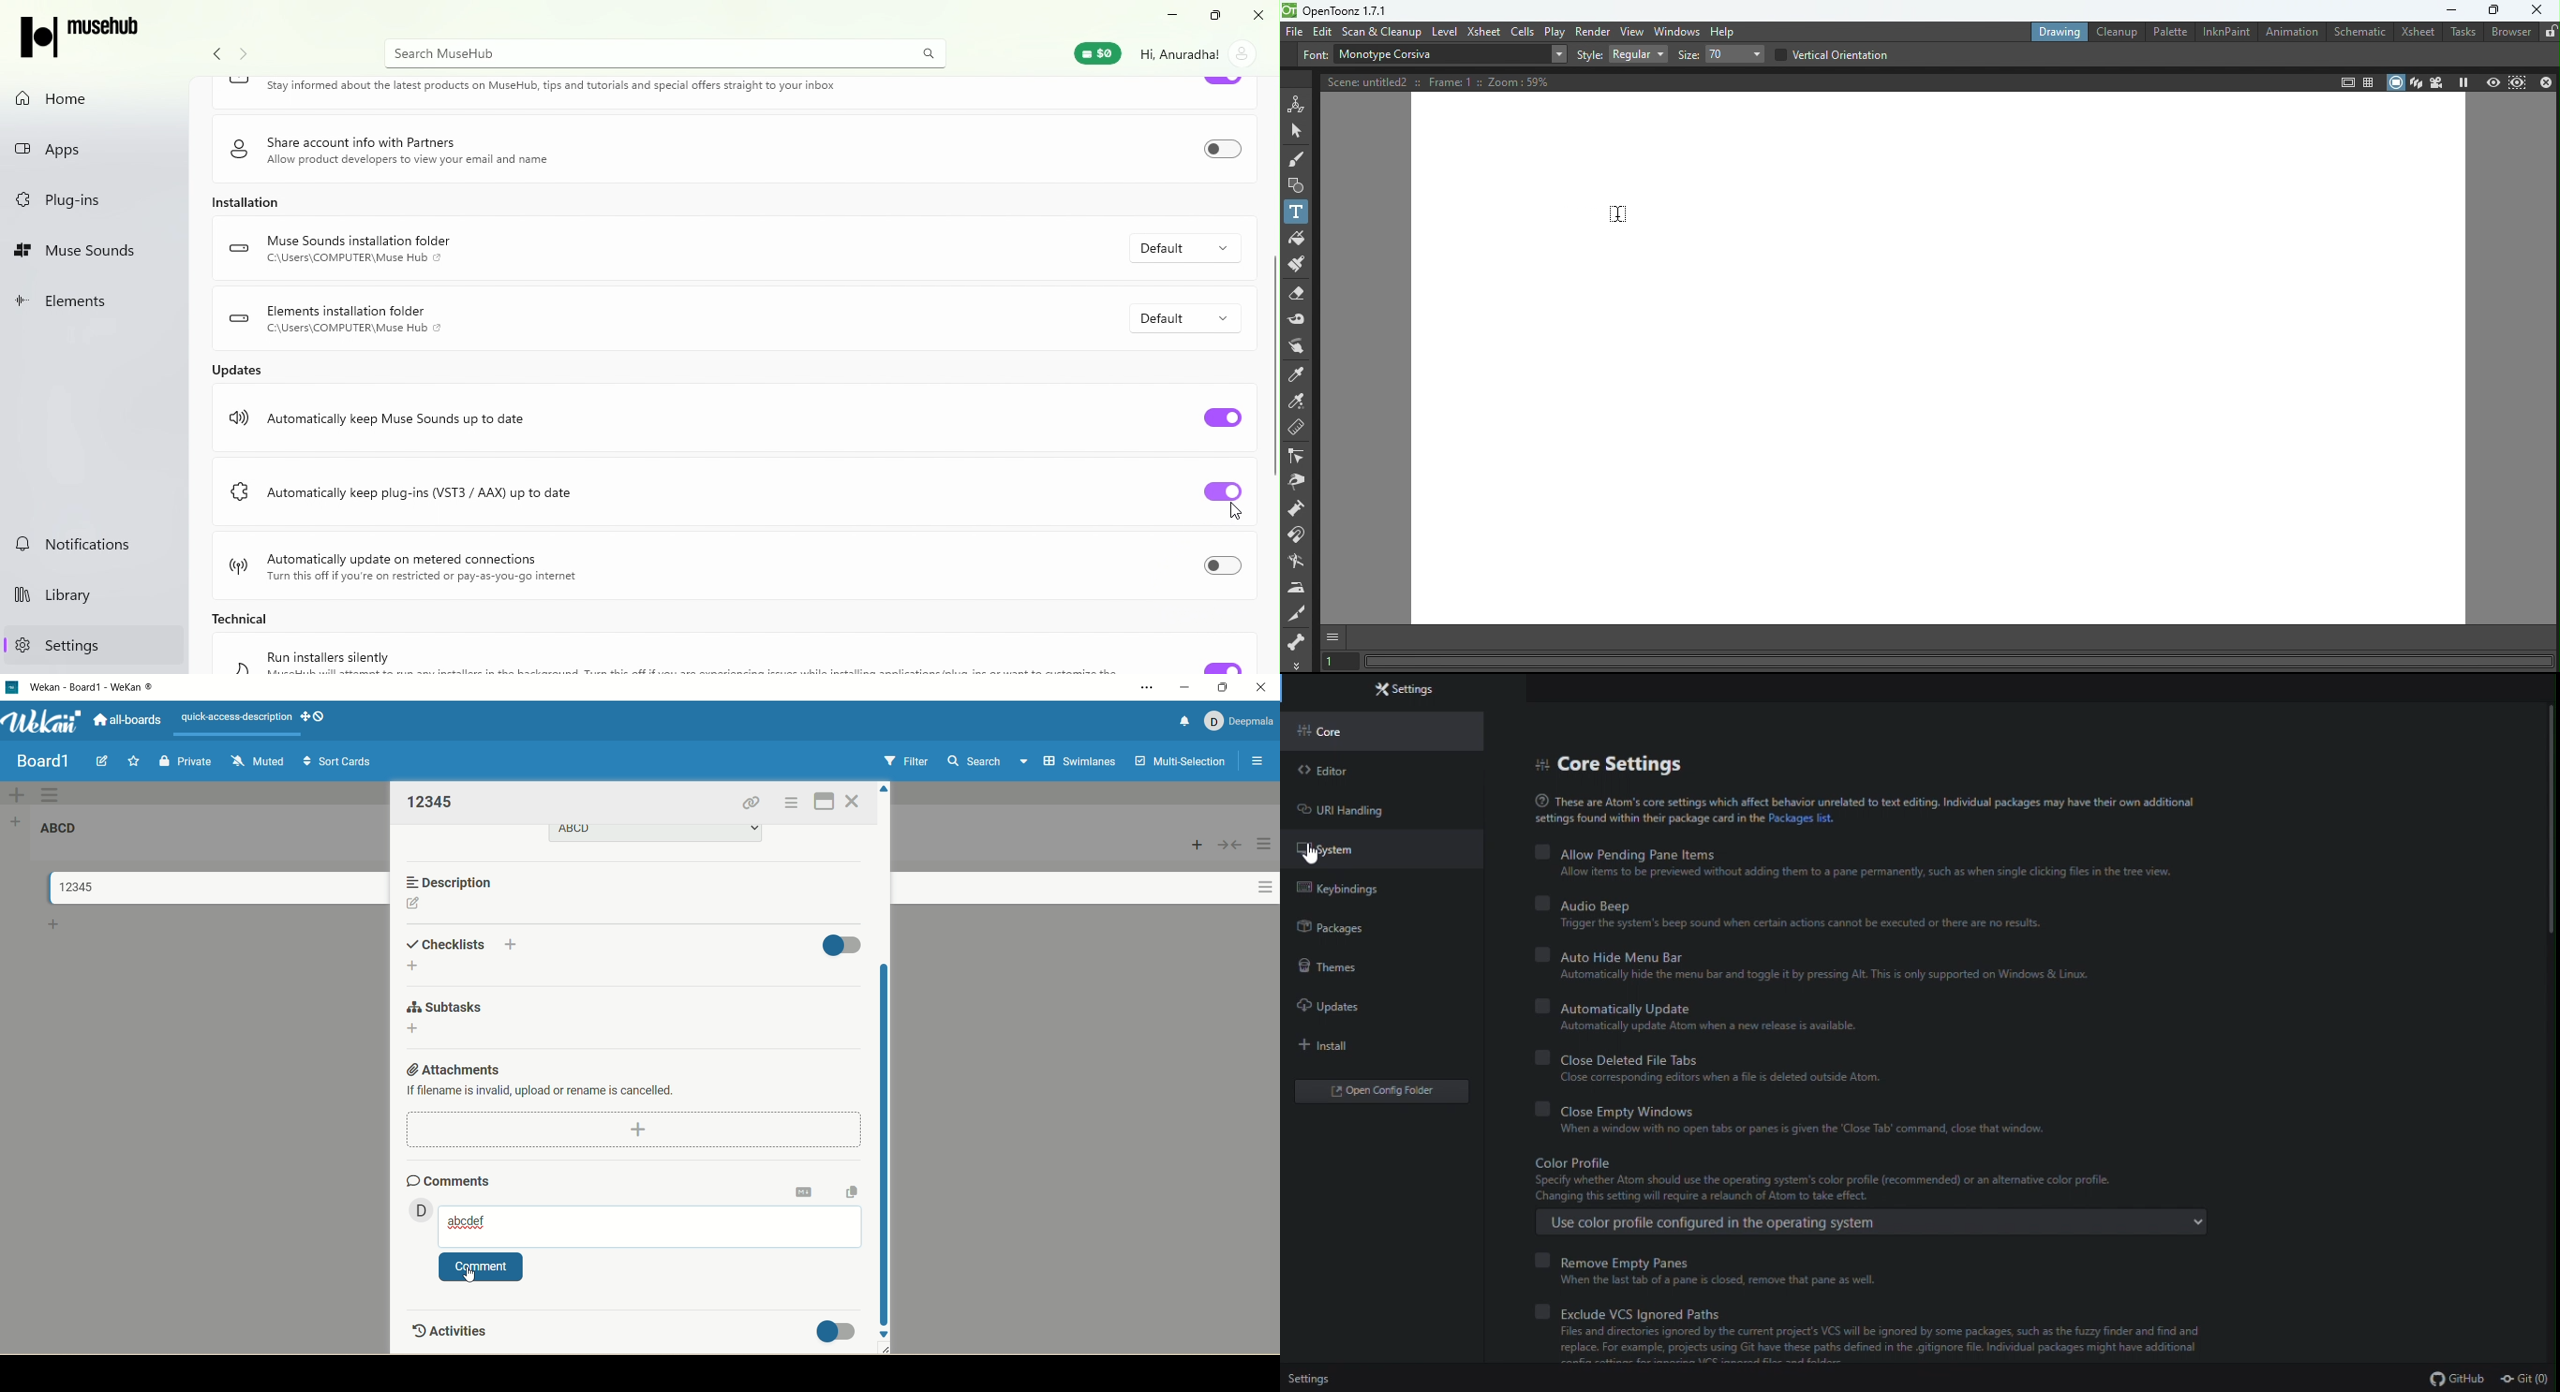 This screenshot has width=2576, height=1400. What do you see at coordinates (826, 799) in the screenshot?
I see `full screen` at bounding box center [826, 799].